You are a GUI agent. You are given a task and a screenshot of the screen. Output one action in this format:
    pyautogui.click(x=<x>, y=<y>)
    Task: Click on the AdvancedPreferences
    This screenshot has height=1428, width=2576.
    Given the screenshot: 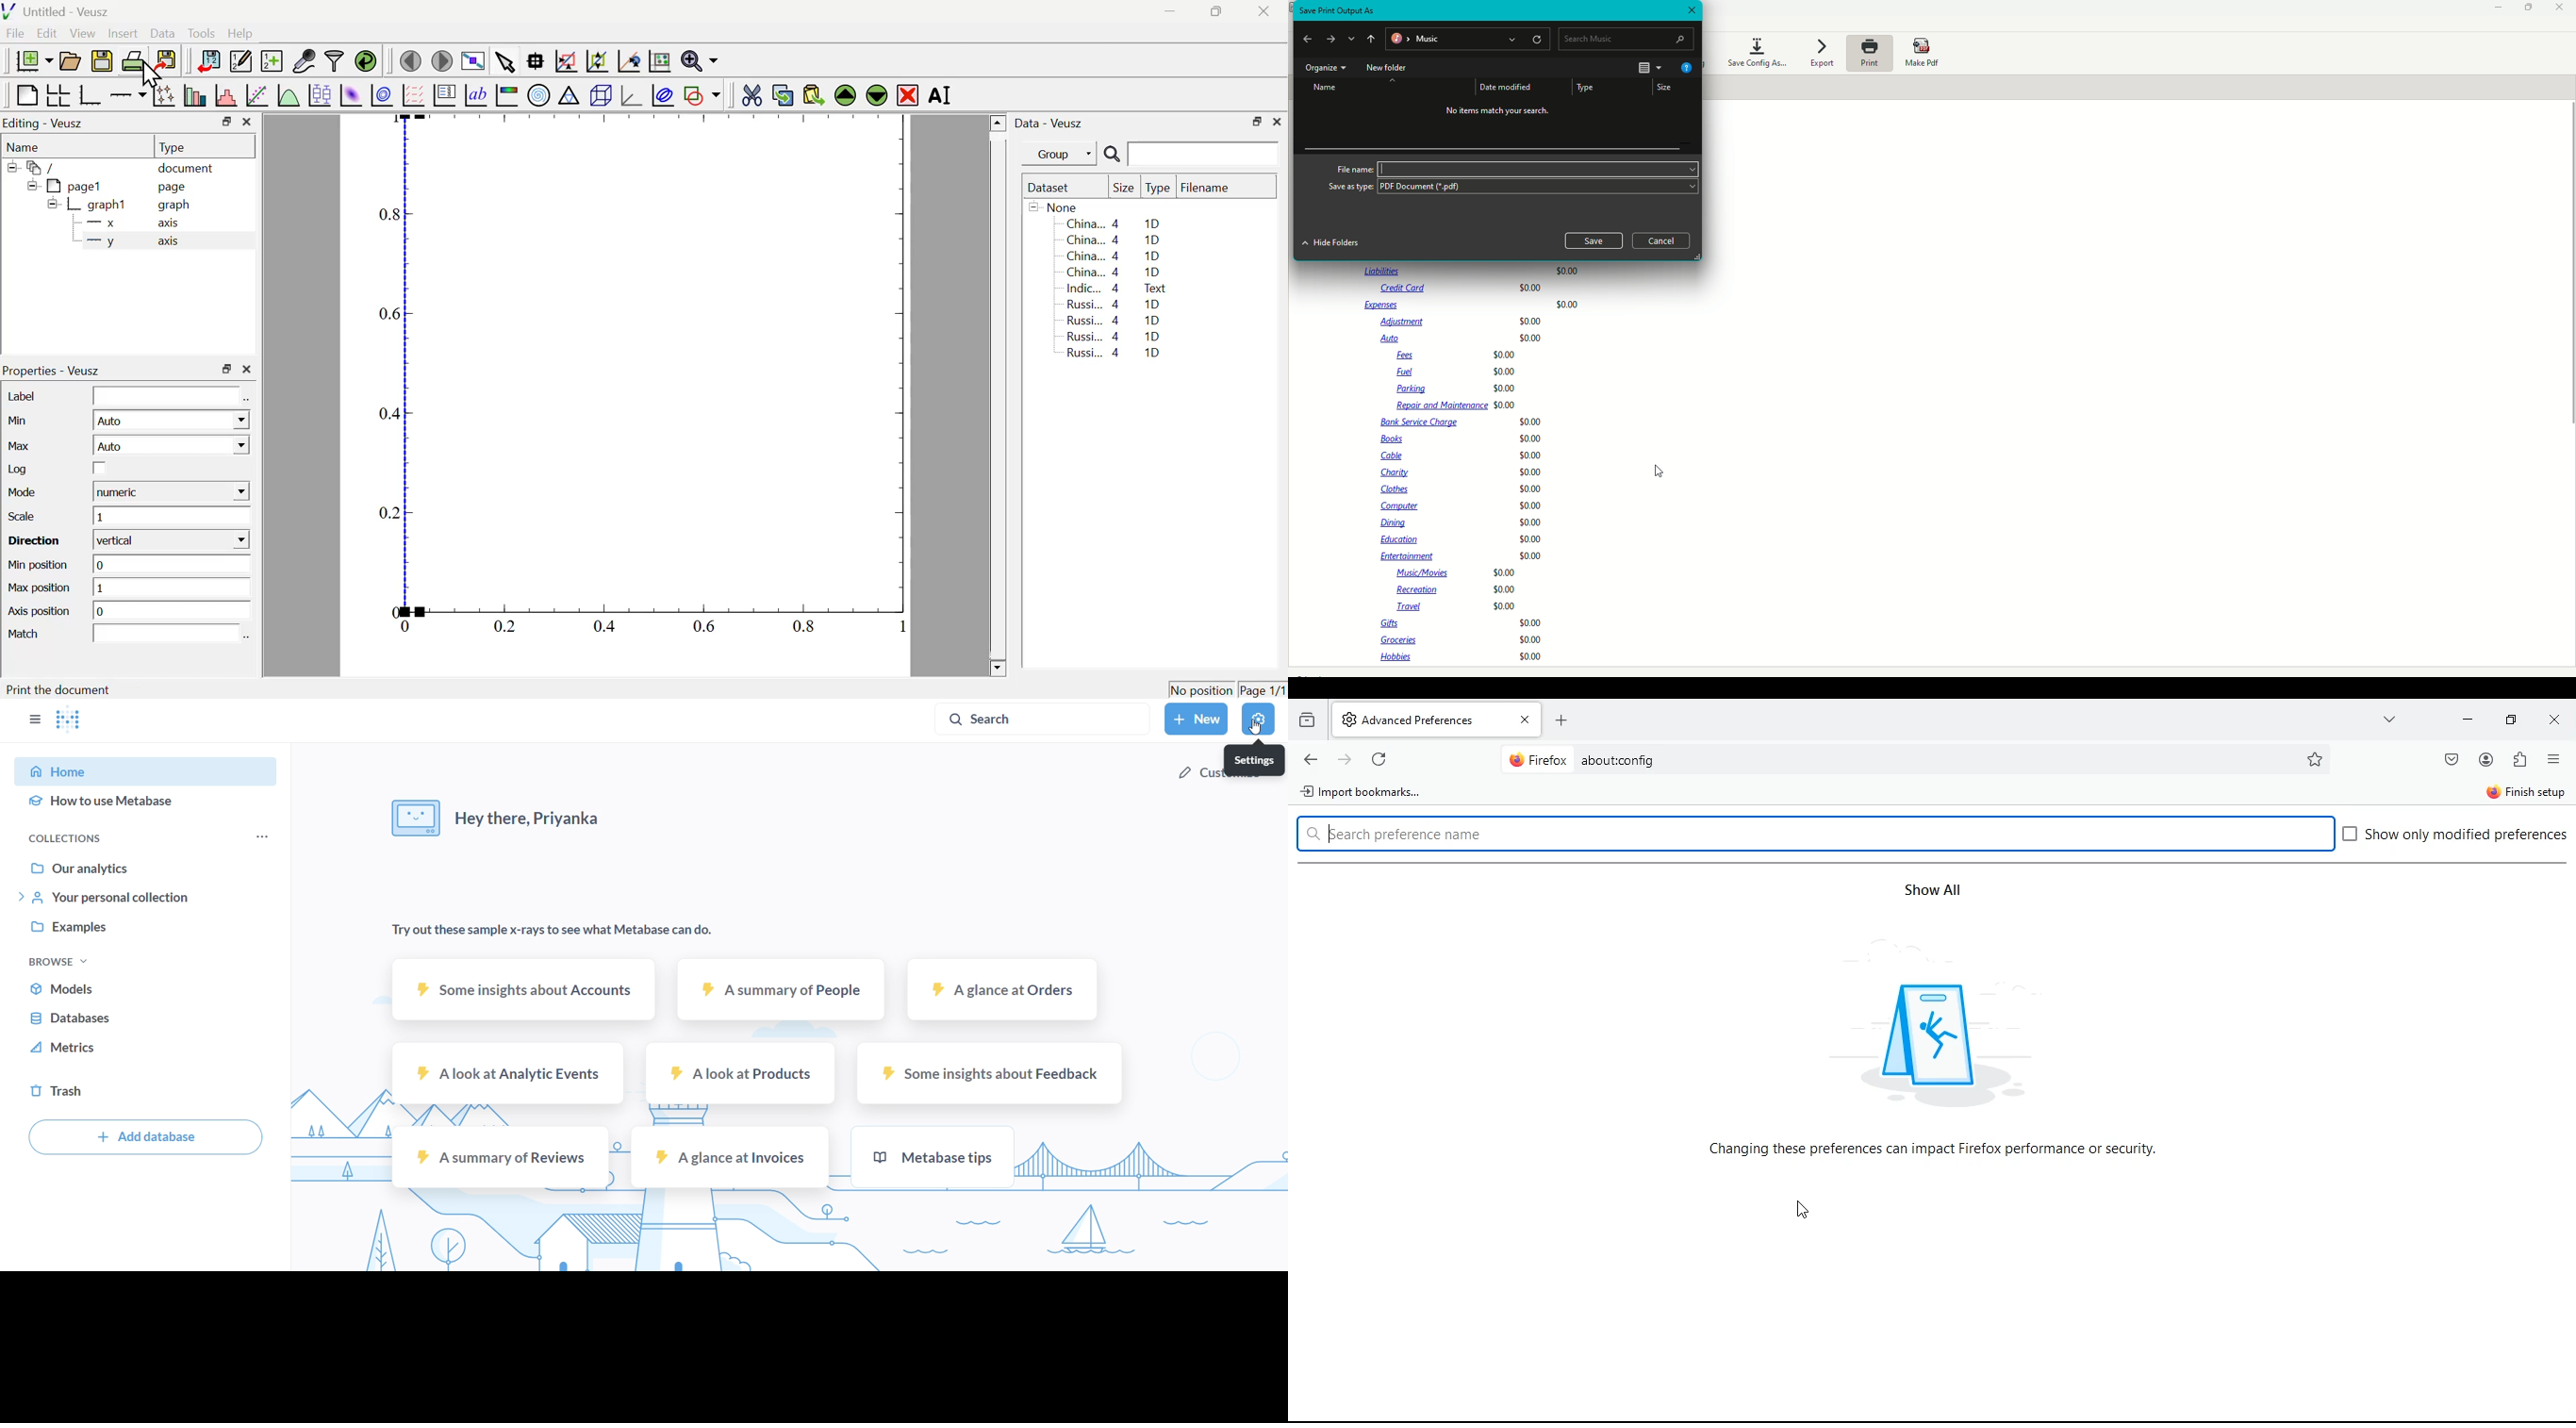 What is the action you would take?
    pyautogui.click(x=1438, y=720)
    